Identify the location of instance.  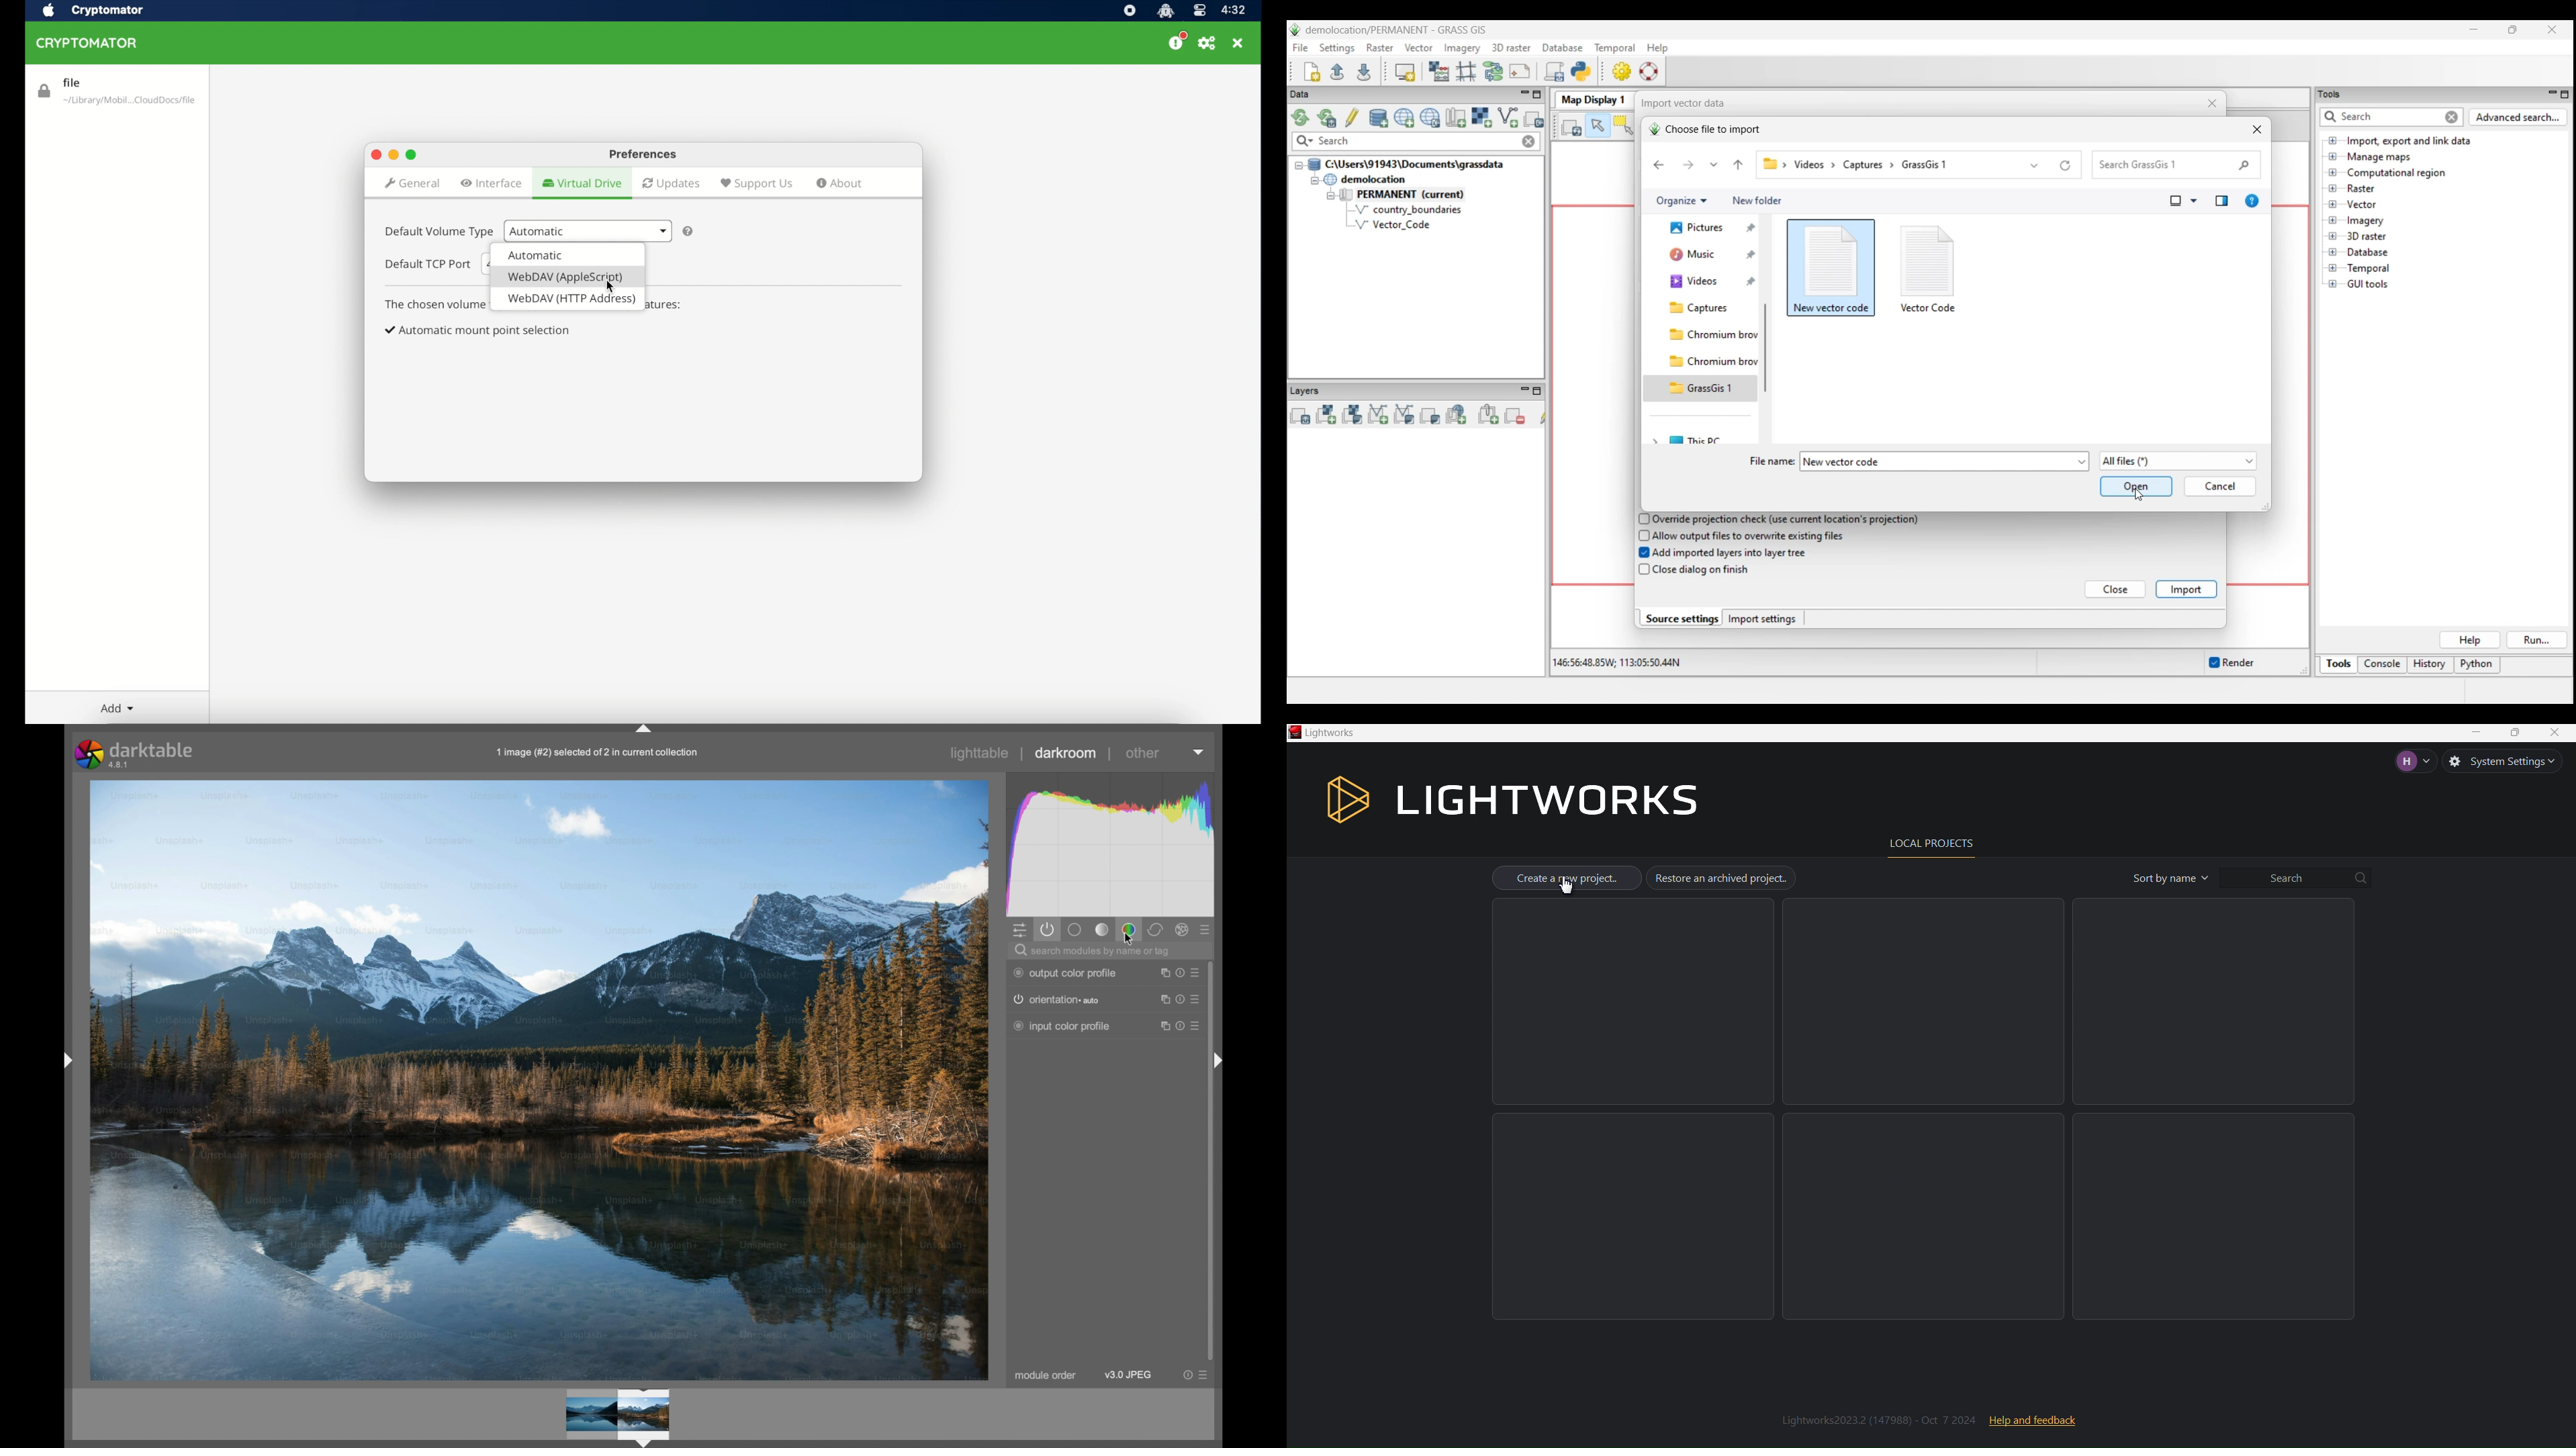
(1164, 1026).